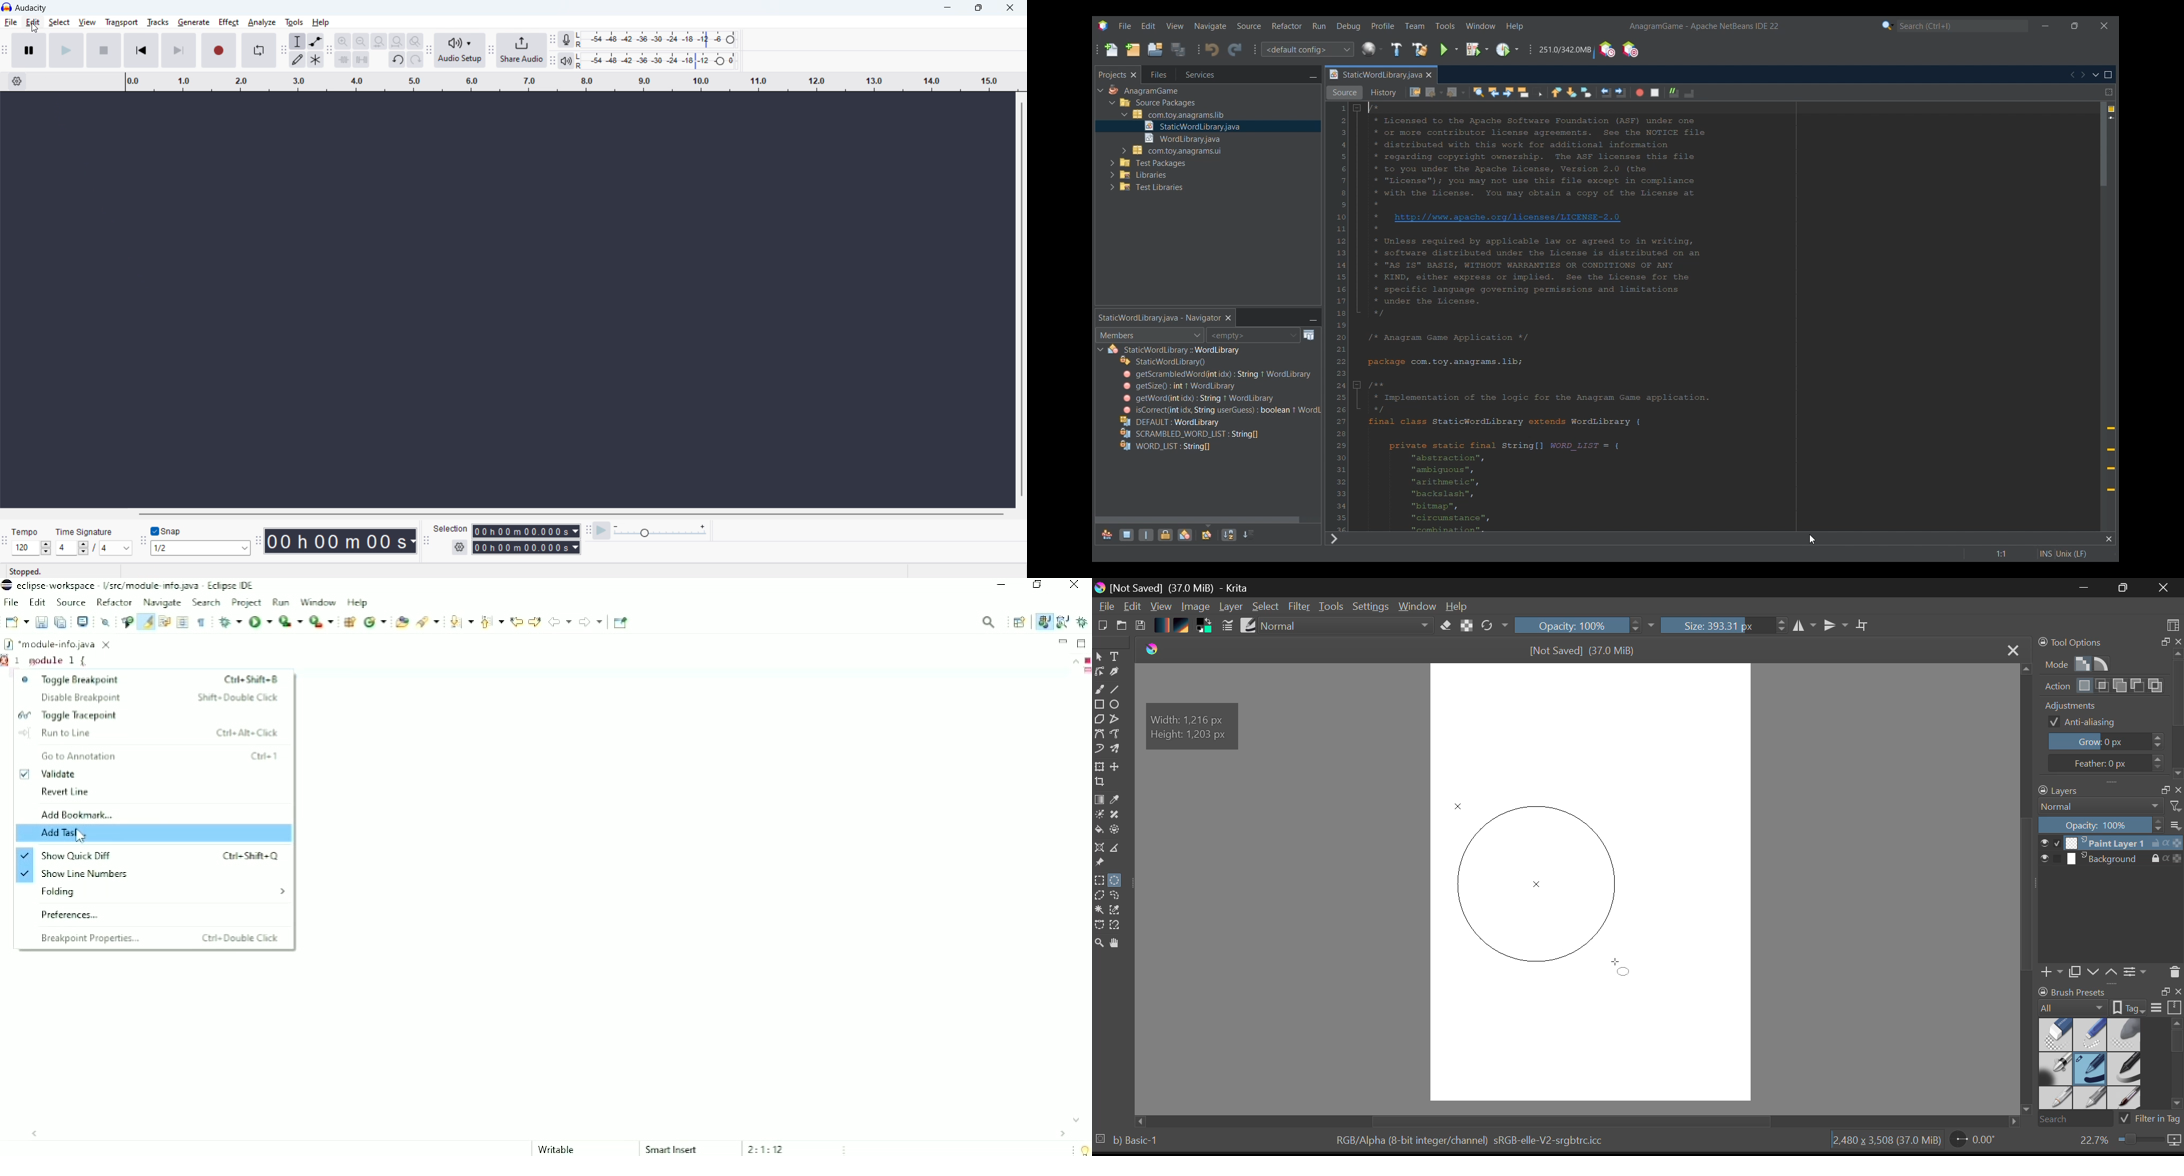 The height and width of the screenshot is (1176, 2184). Describe the element at coordinates (1346, 627) in the screenshot. I see `Blending Mode` at that location.